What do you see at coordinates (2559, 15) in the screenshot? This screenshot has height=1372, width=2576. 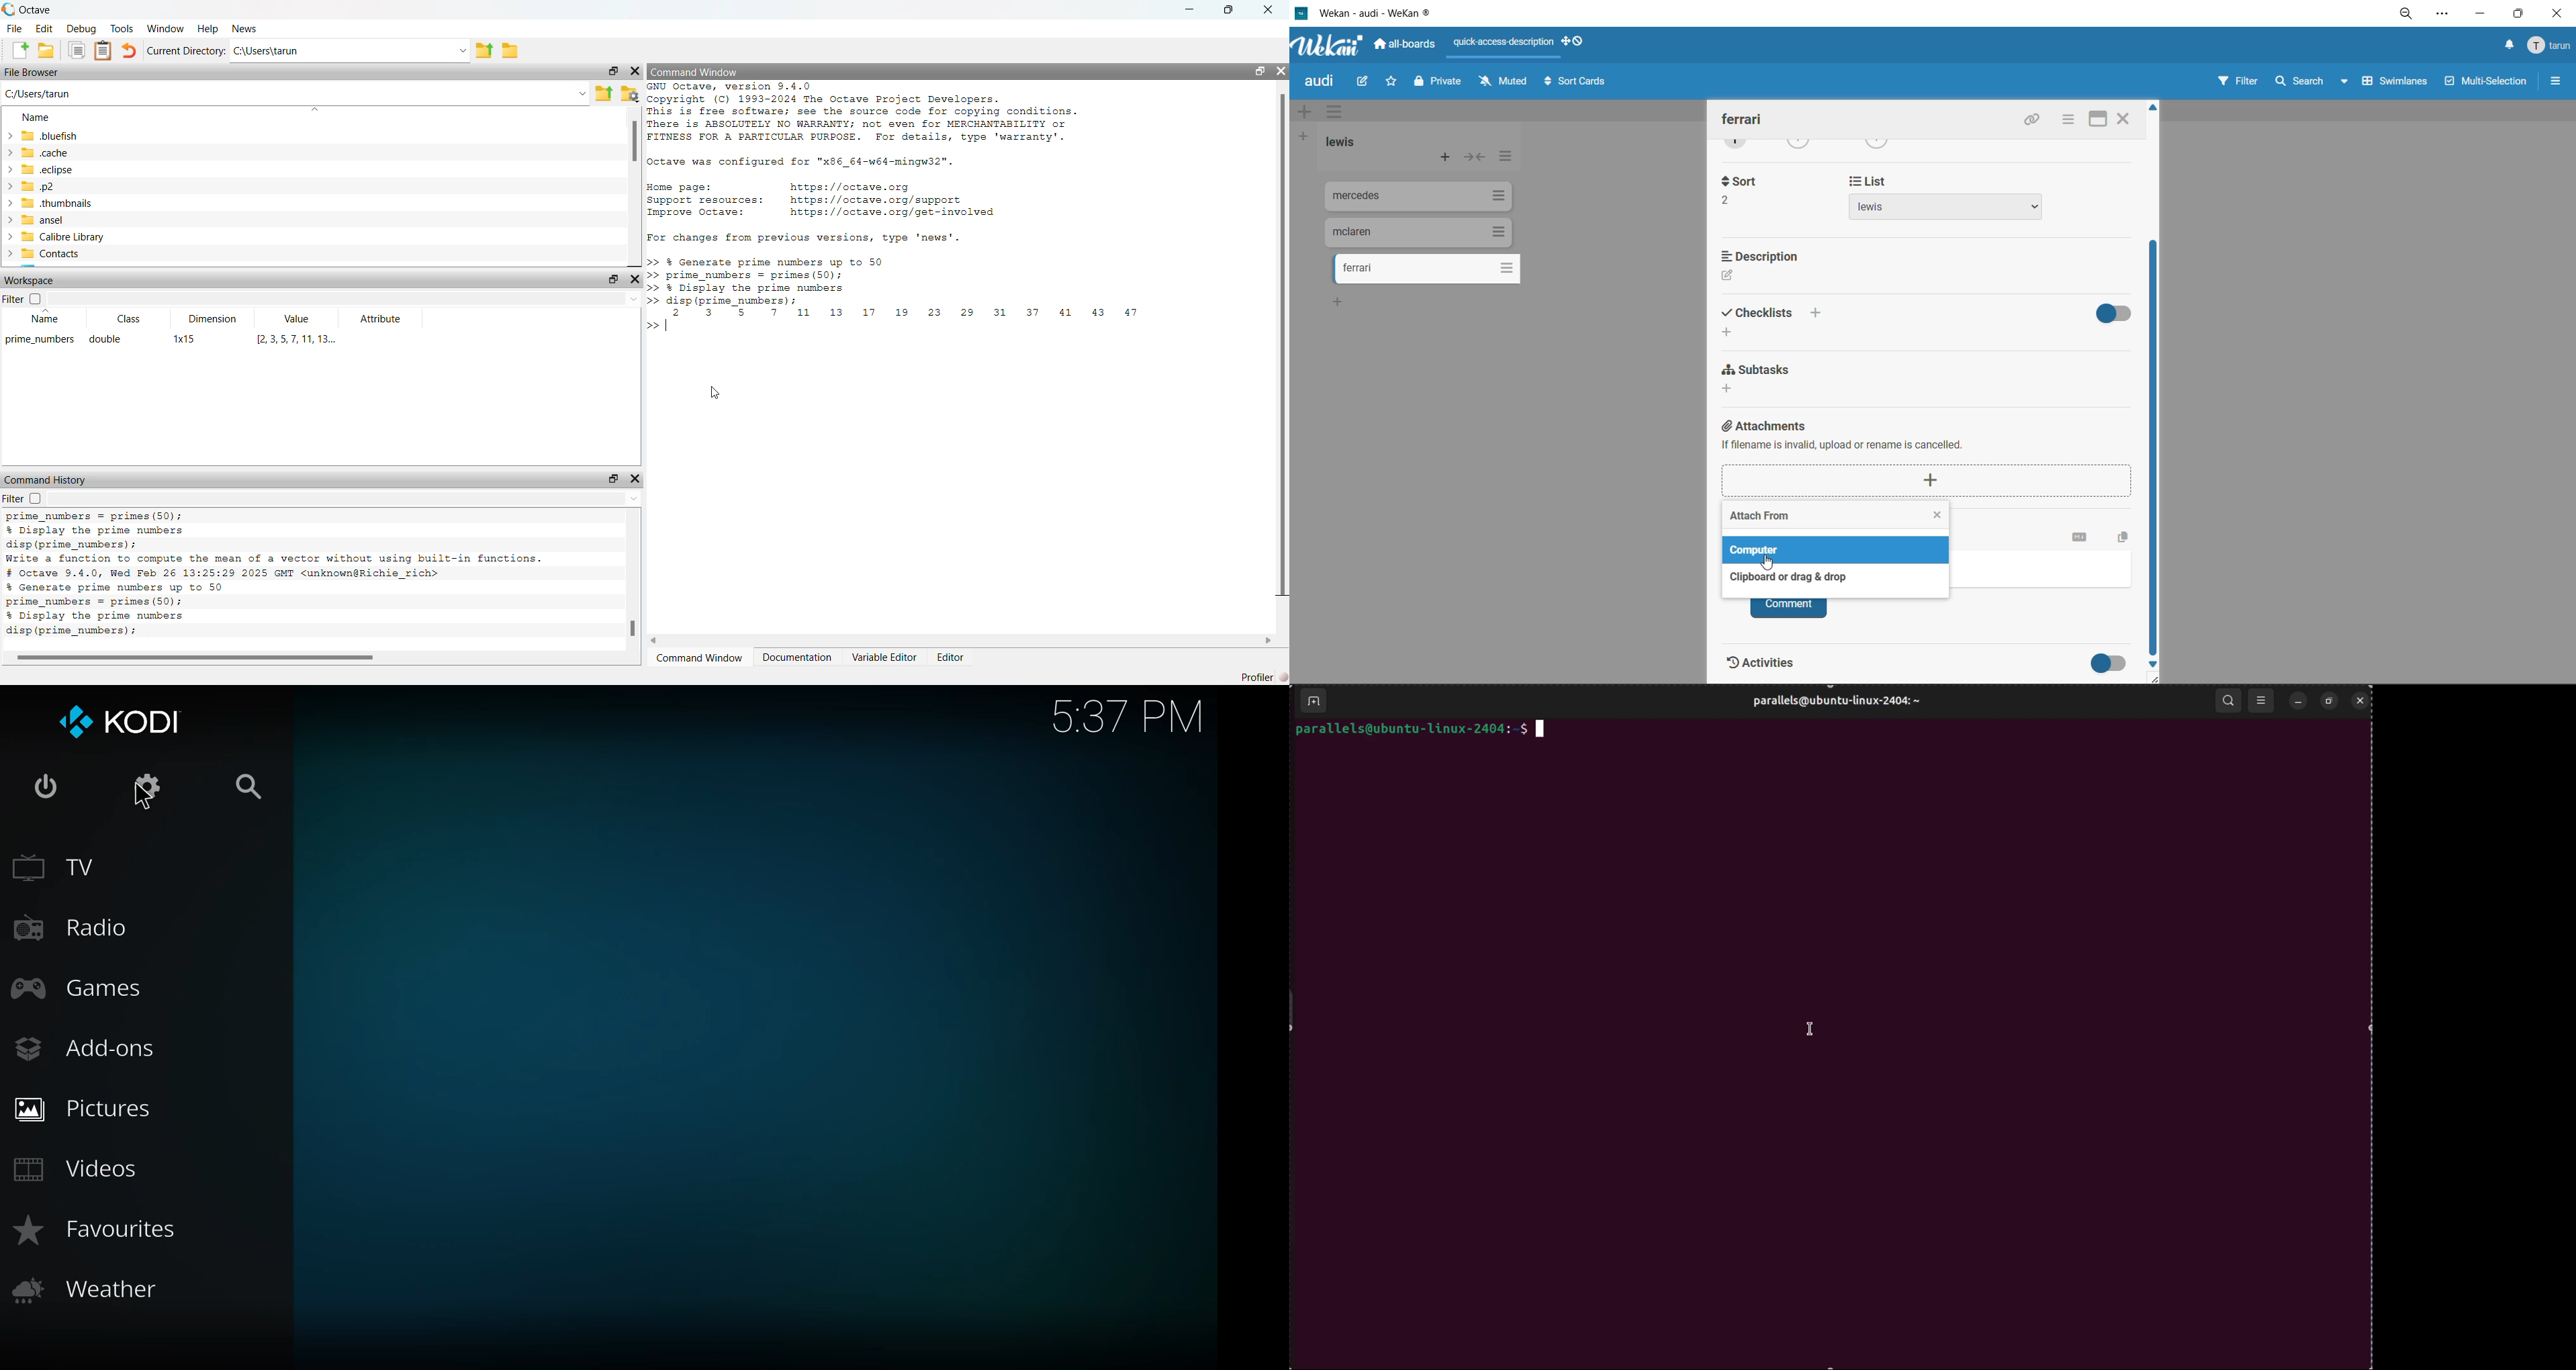 I see `close` at bounding box center [2559, 15].